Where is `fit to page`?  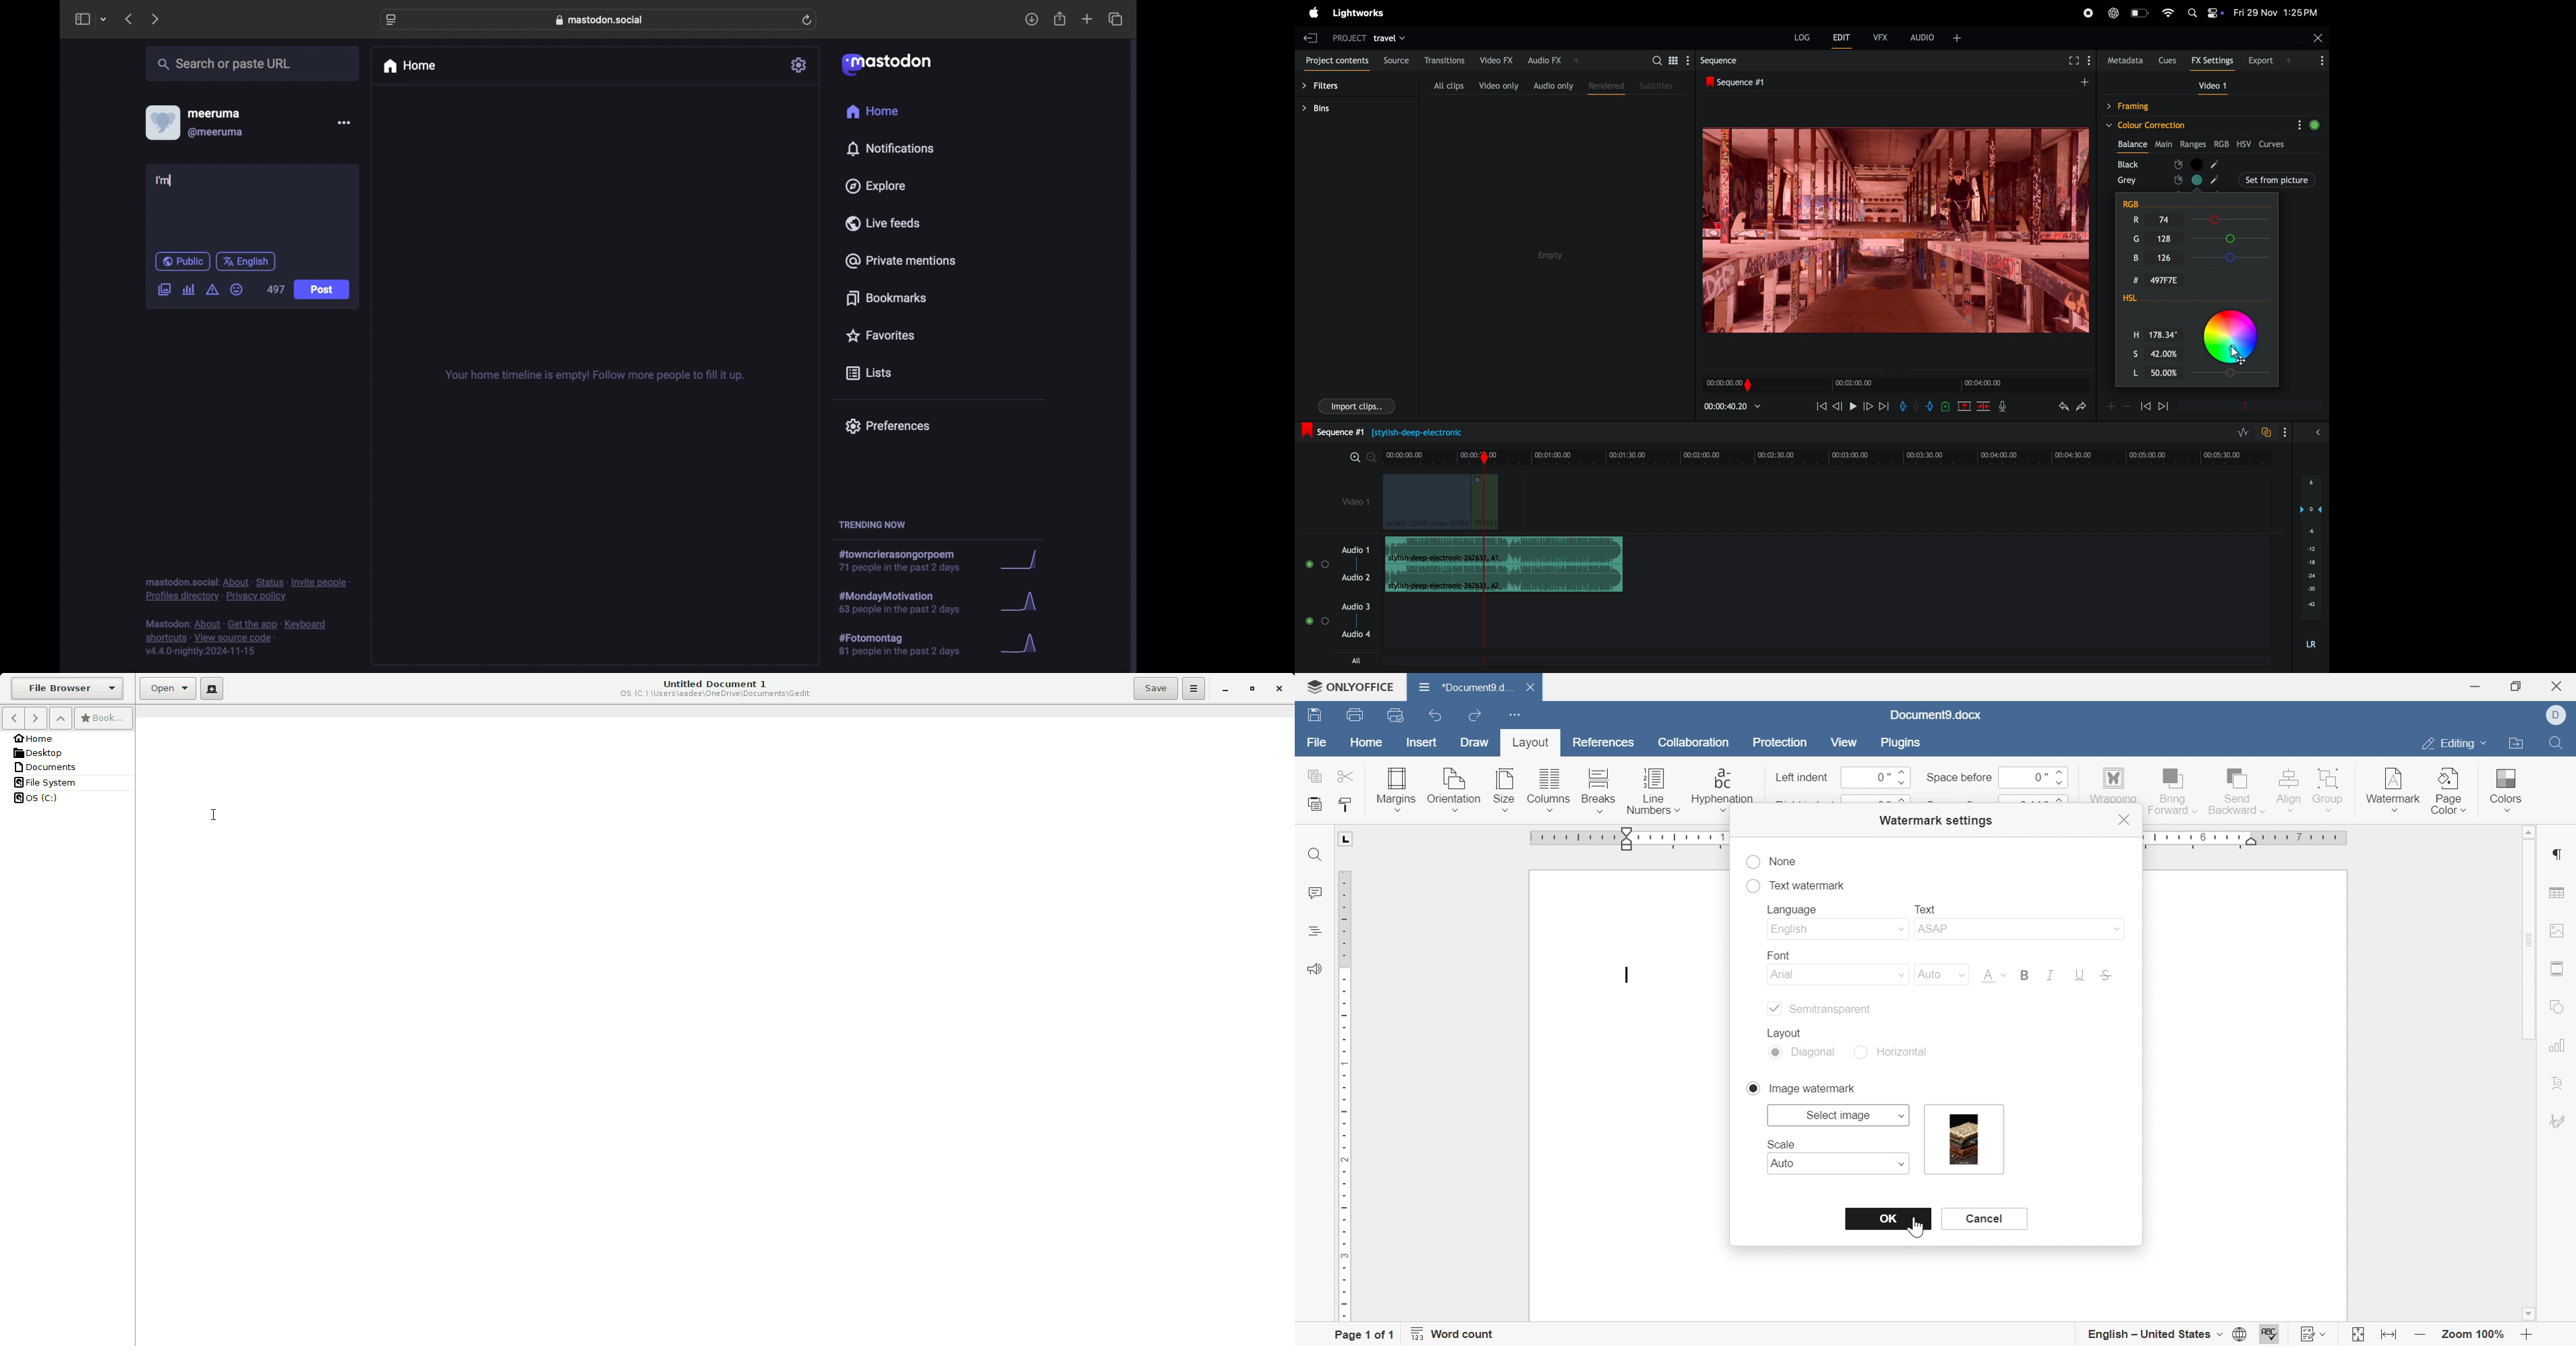 fit to page is located at coordinates (2357, 1337).